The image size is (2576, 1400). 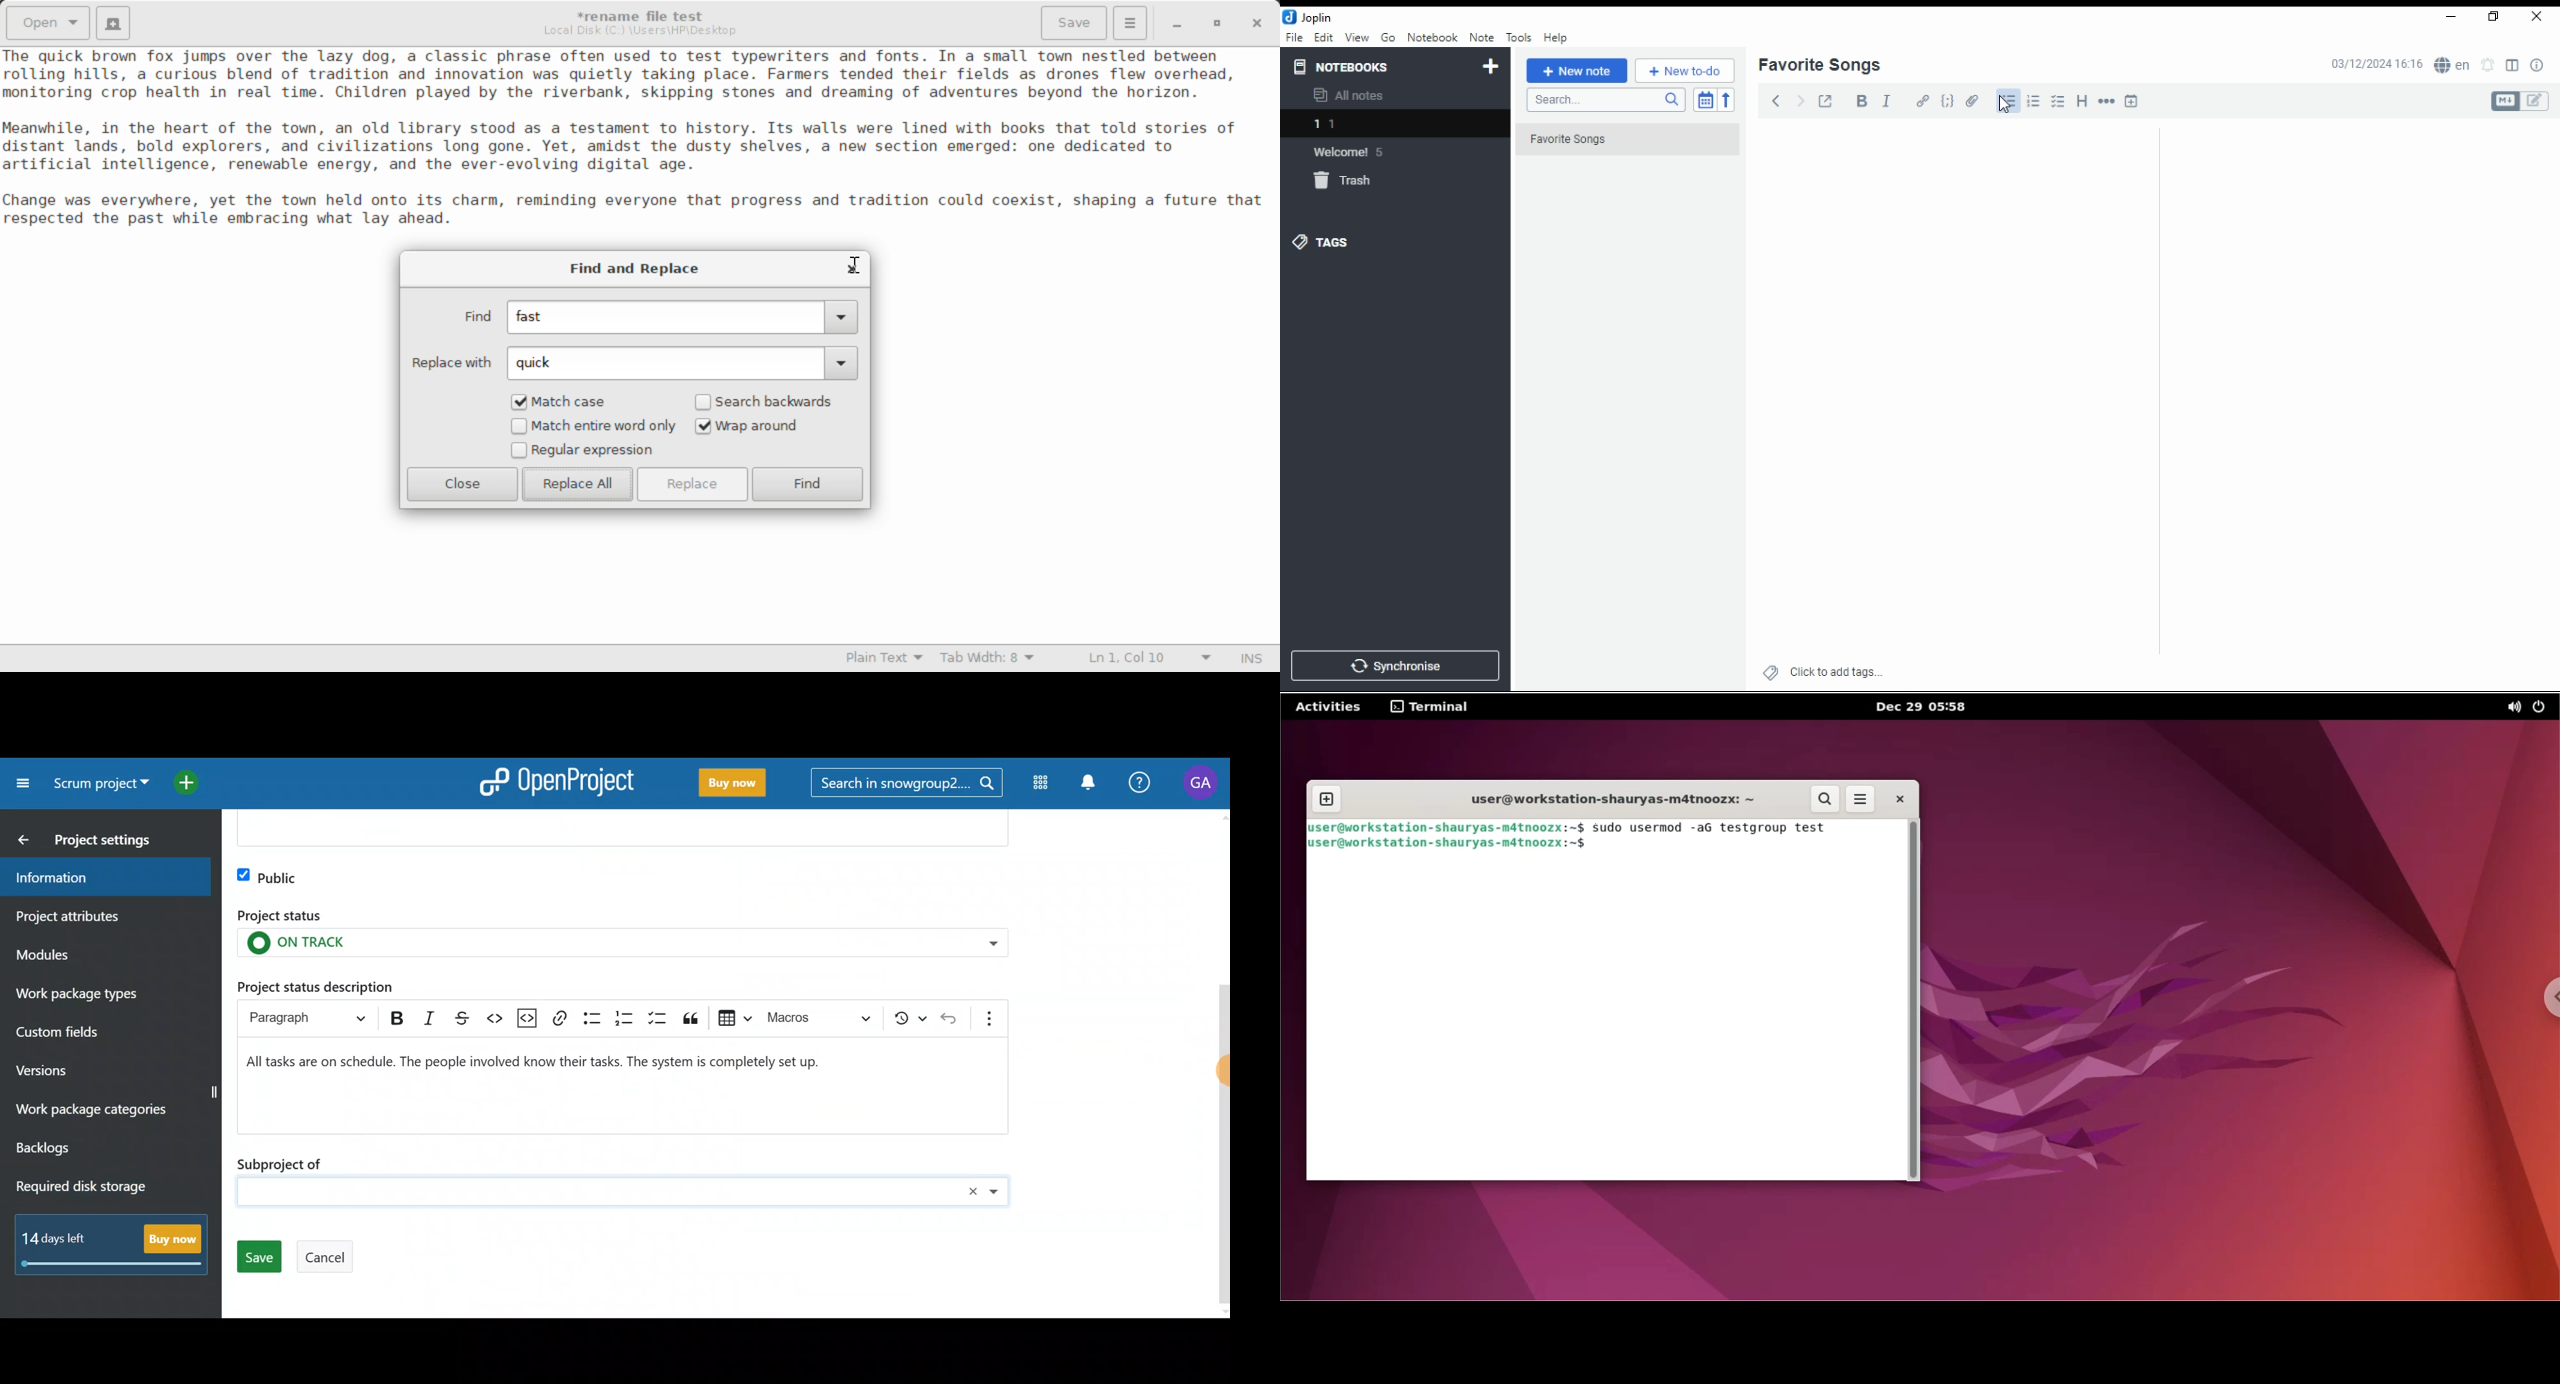 I want to click on code, so click(x=1947, y=101).